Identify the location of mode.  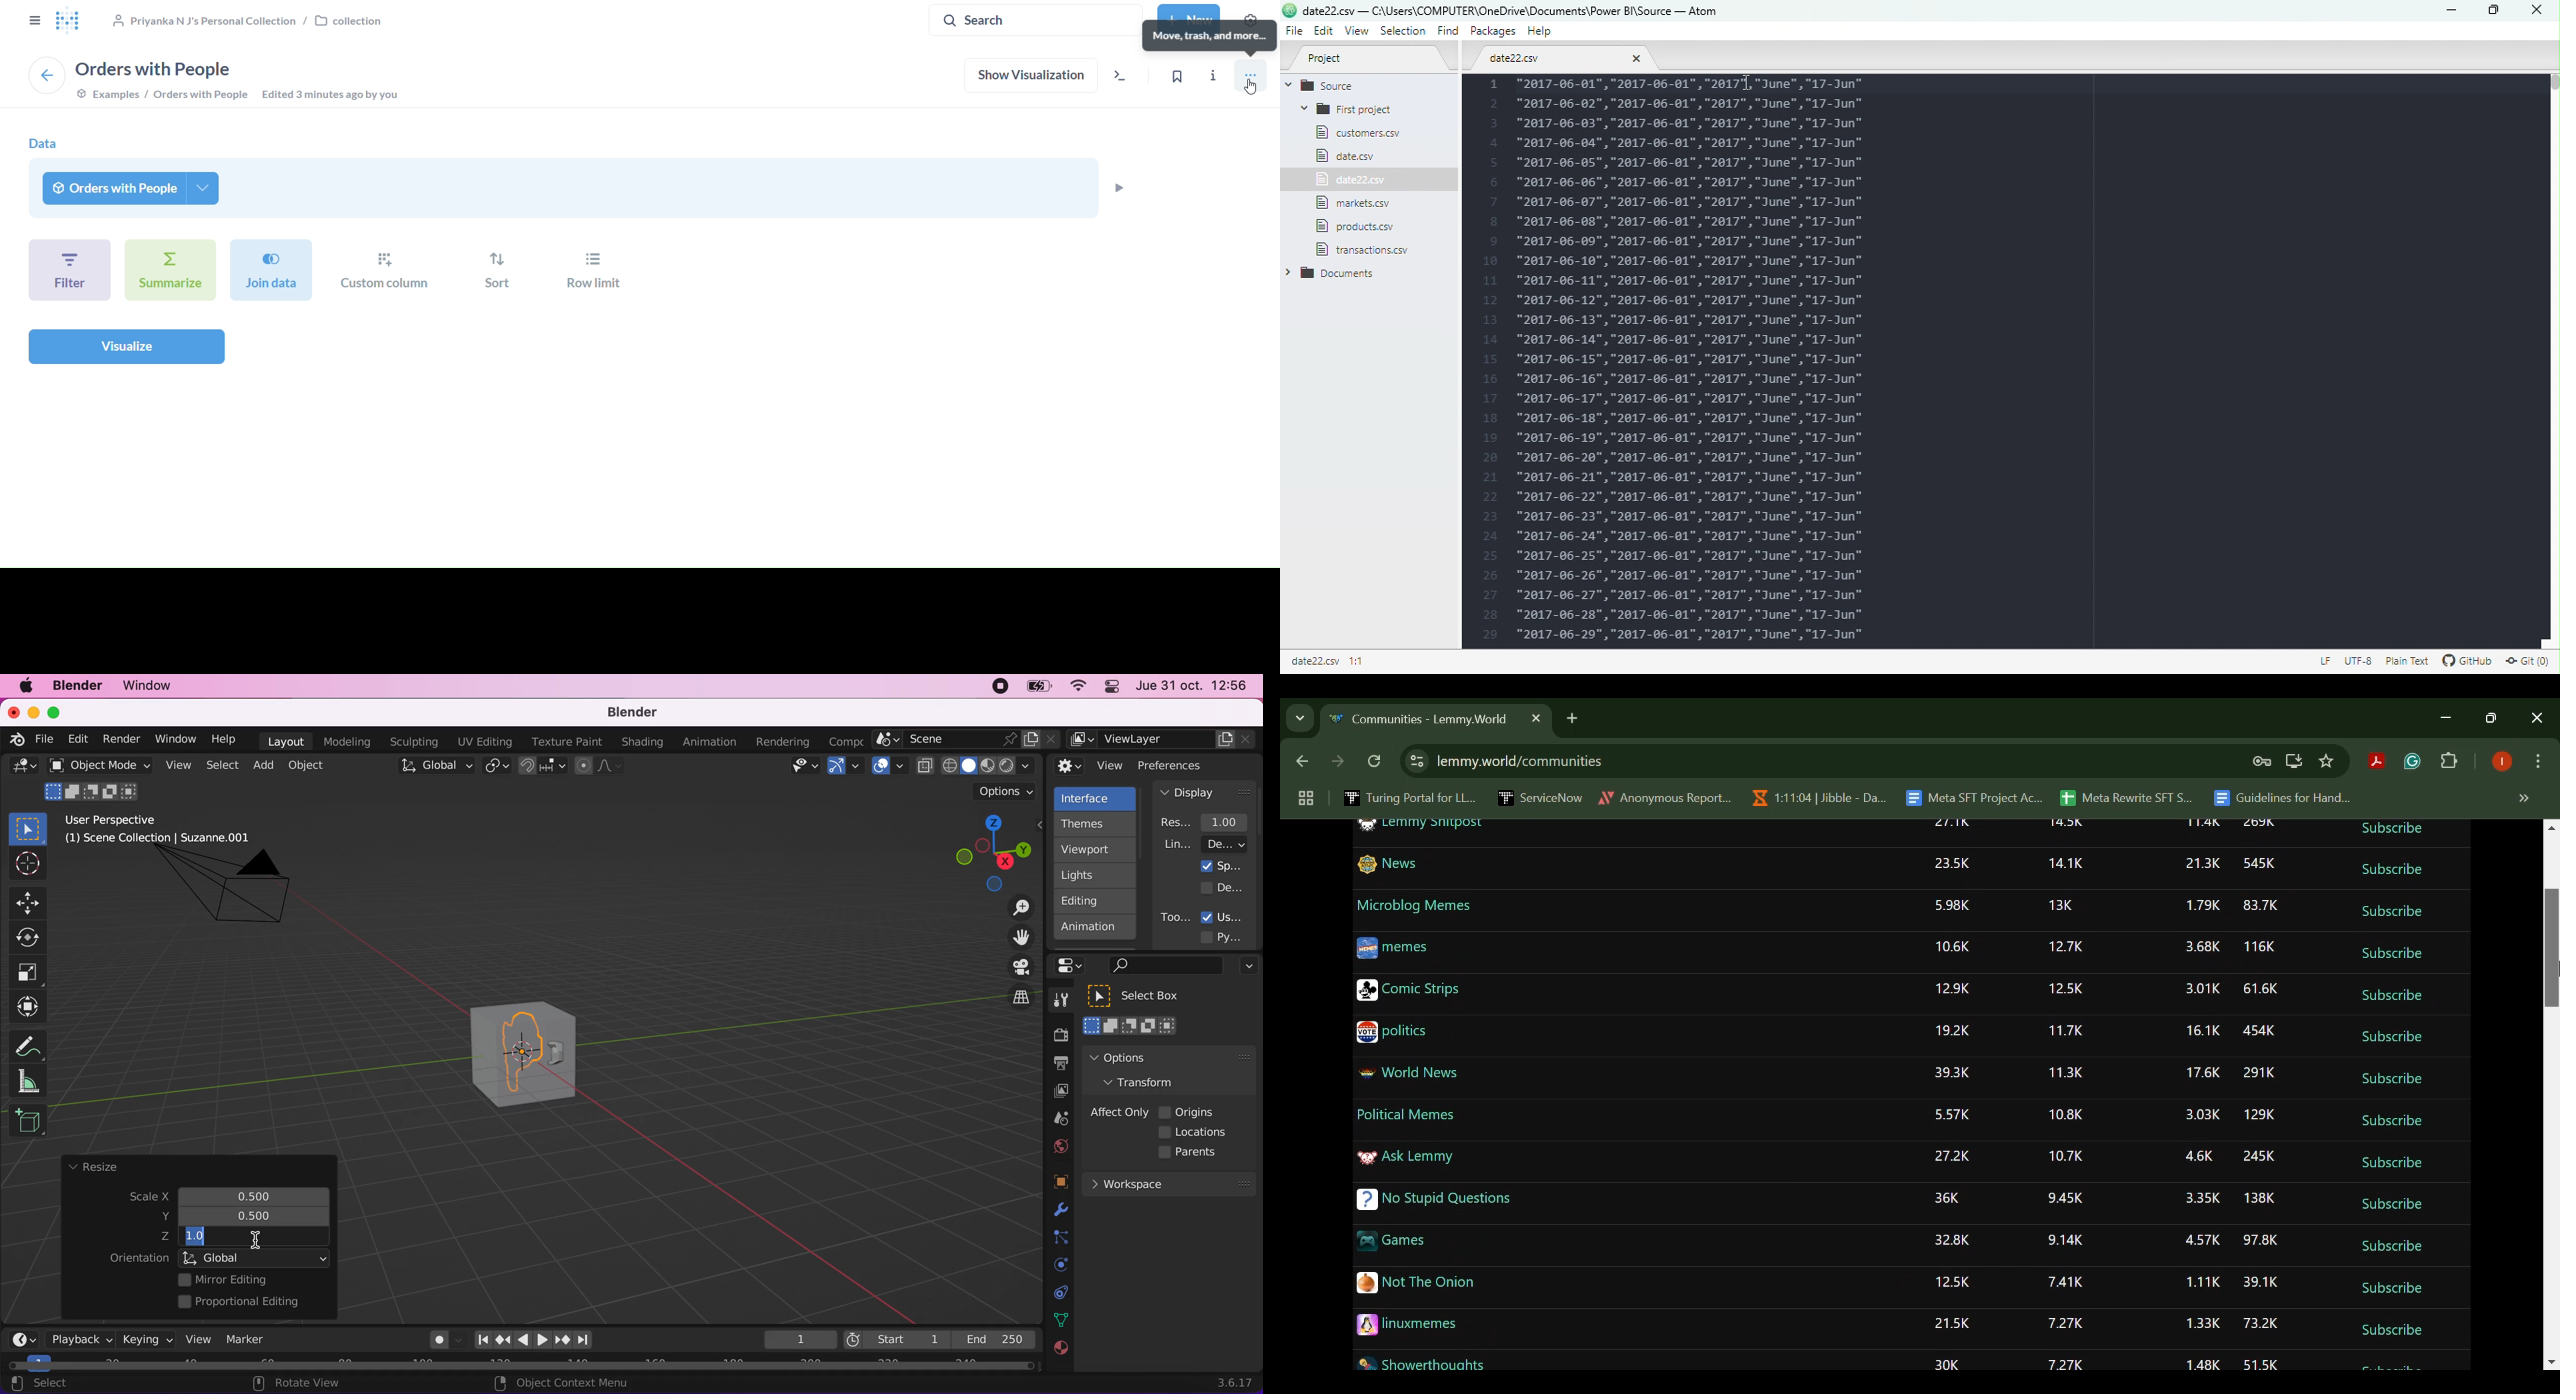
(93, 790).